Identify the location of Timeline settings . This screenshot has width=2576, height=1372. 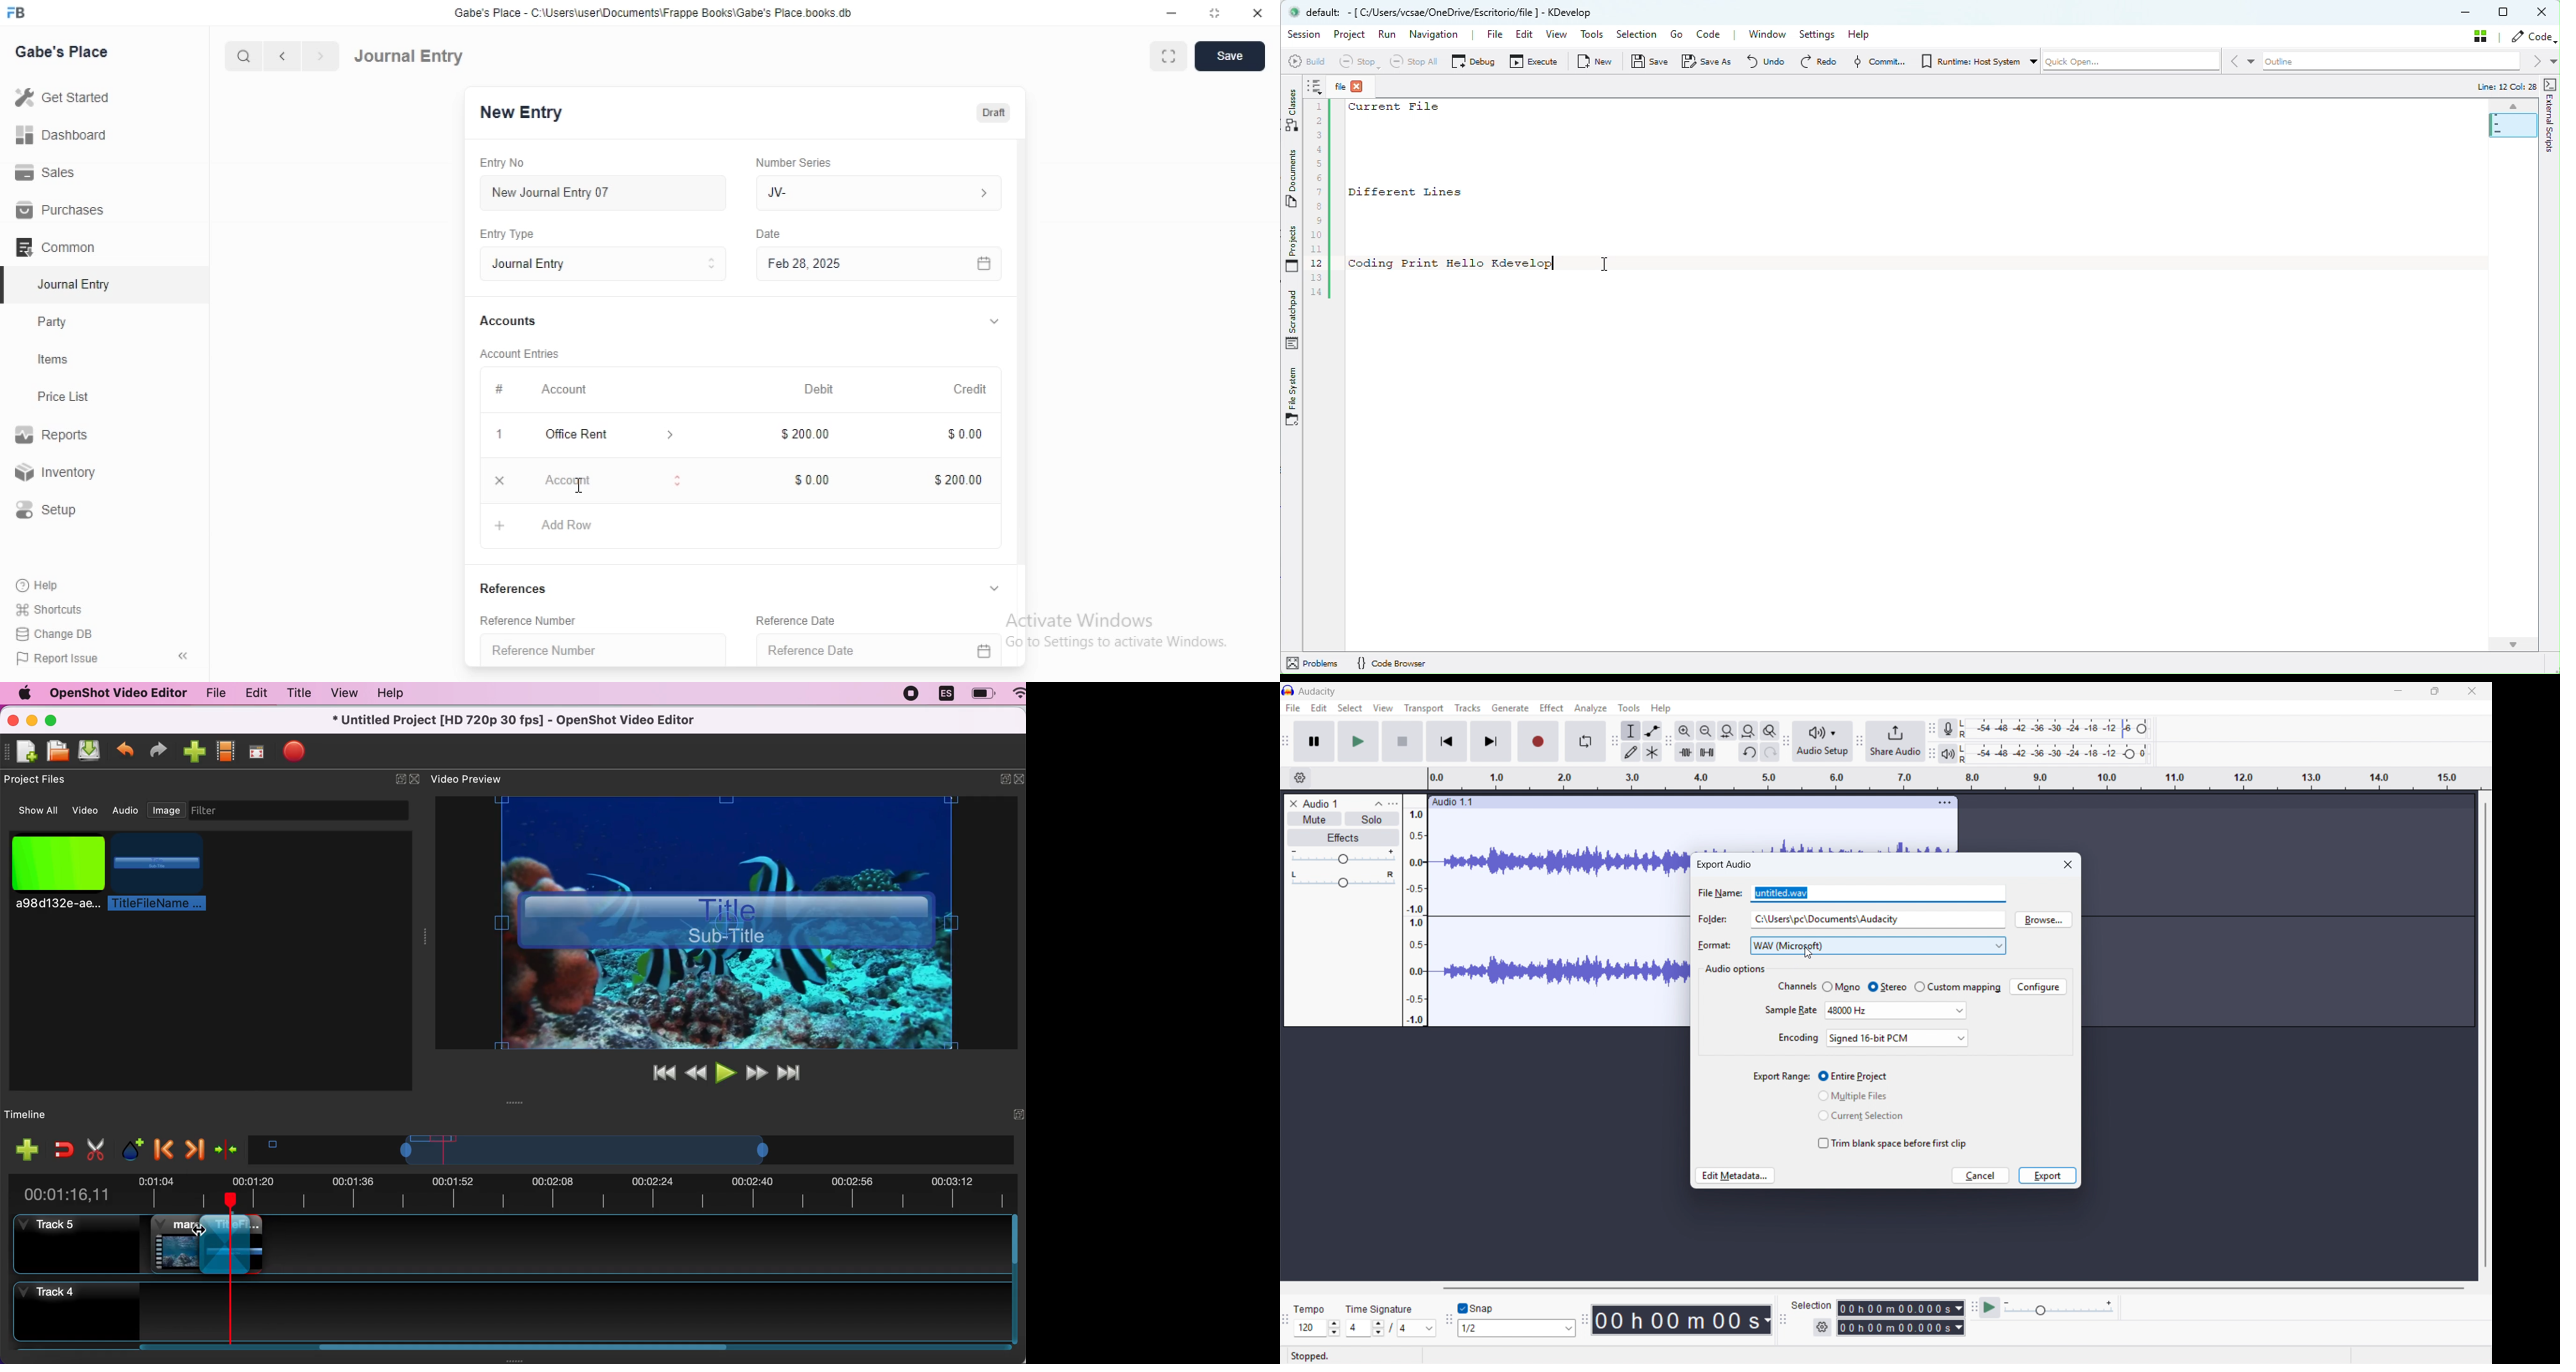
(1298, 778).